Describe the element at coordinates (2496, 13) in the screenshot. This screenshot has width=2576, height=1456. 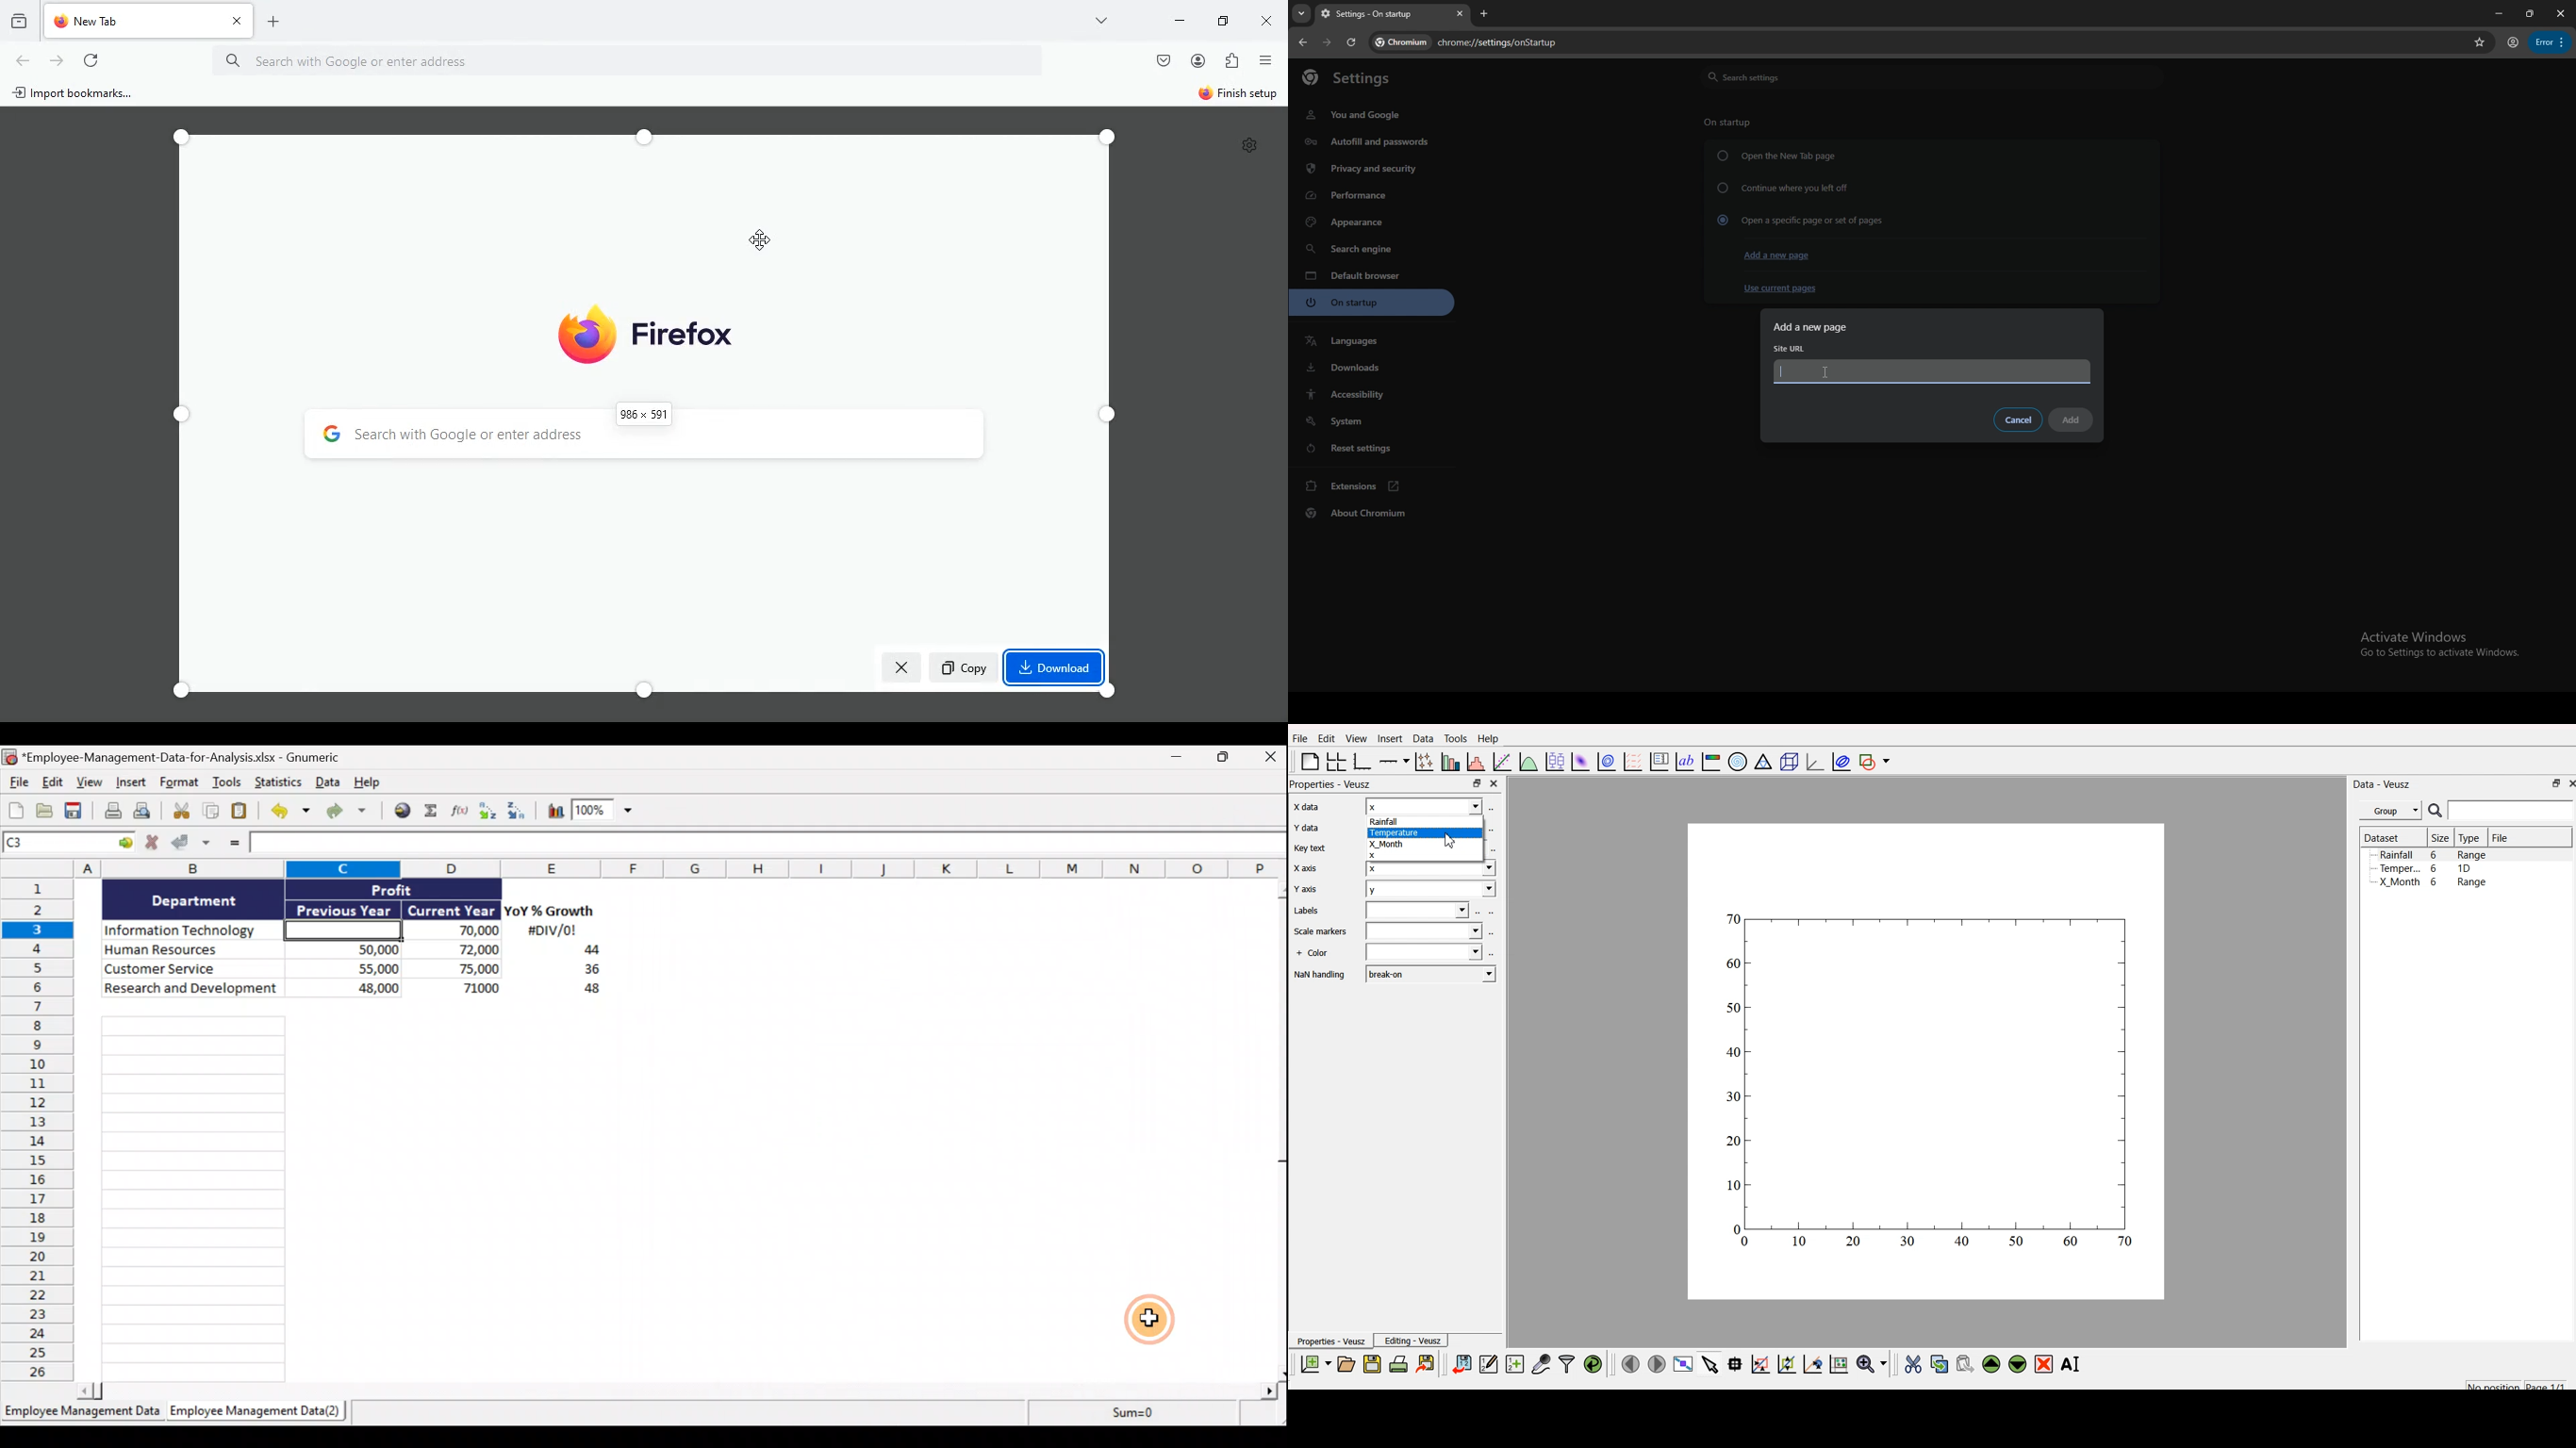
I see `minimize` at that location.